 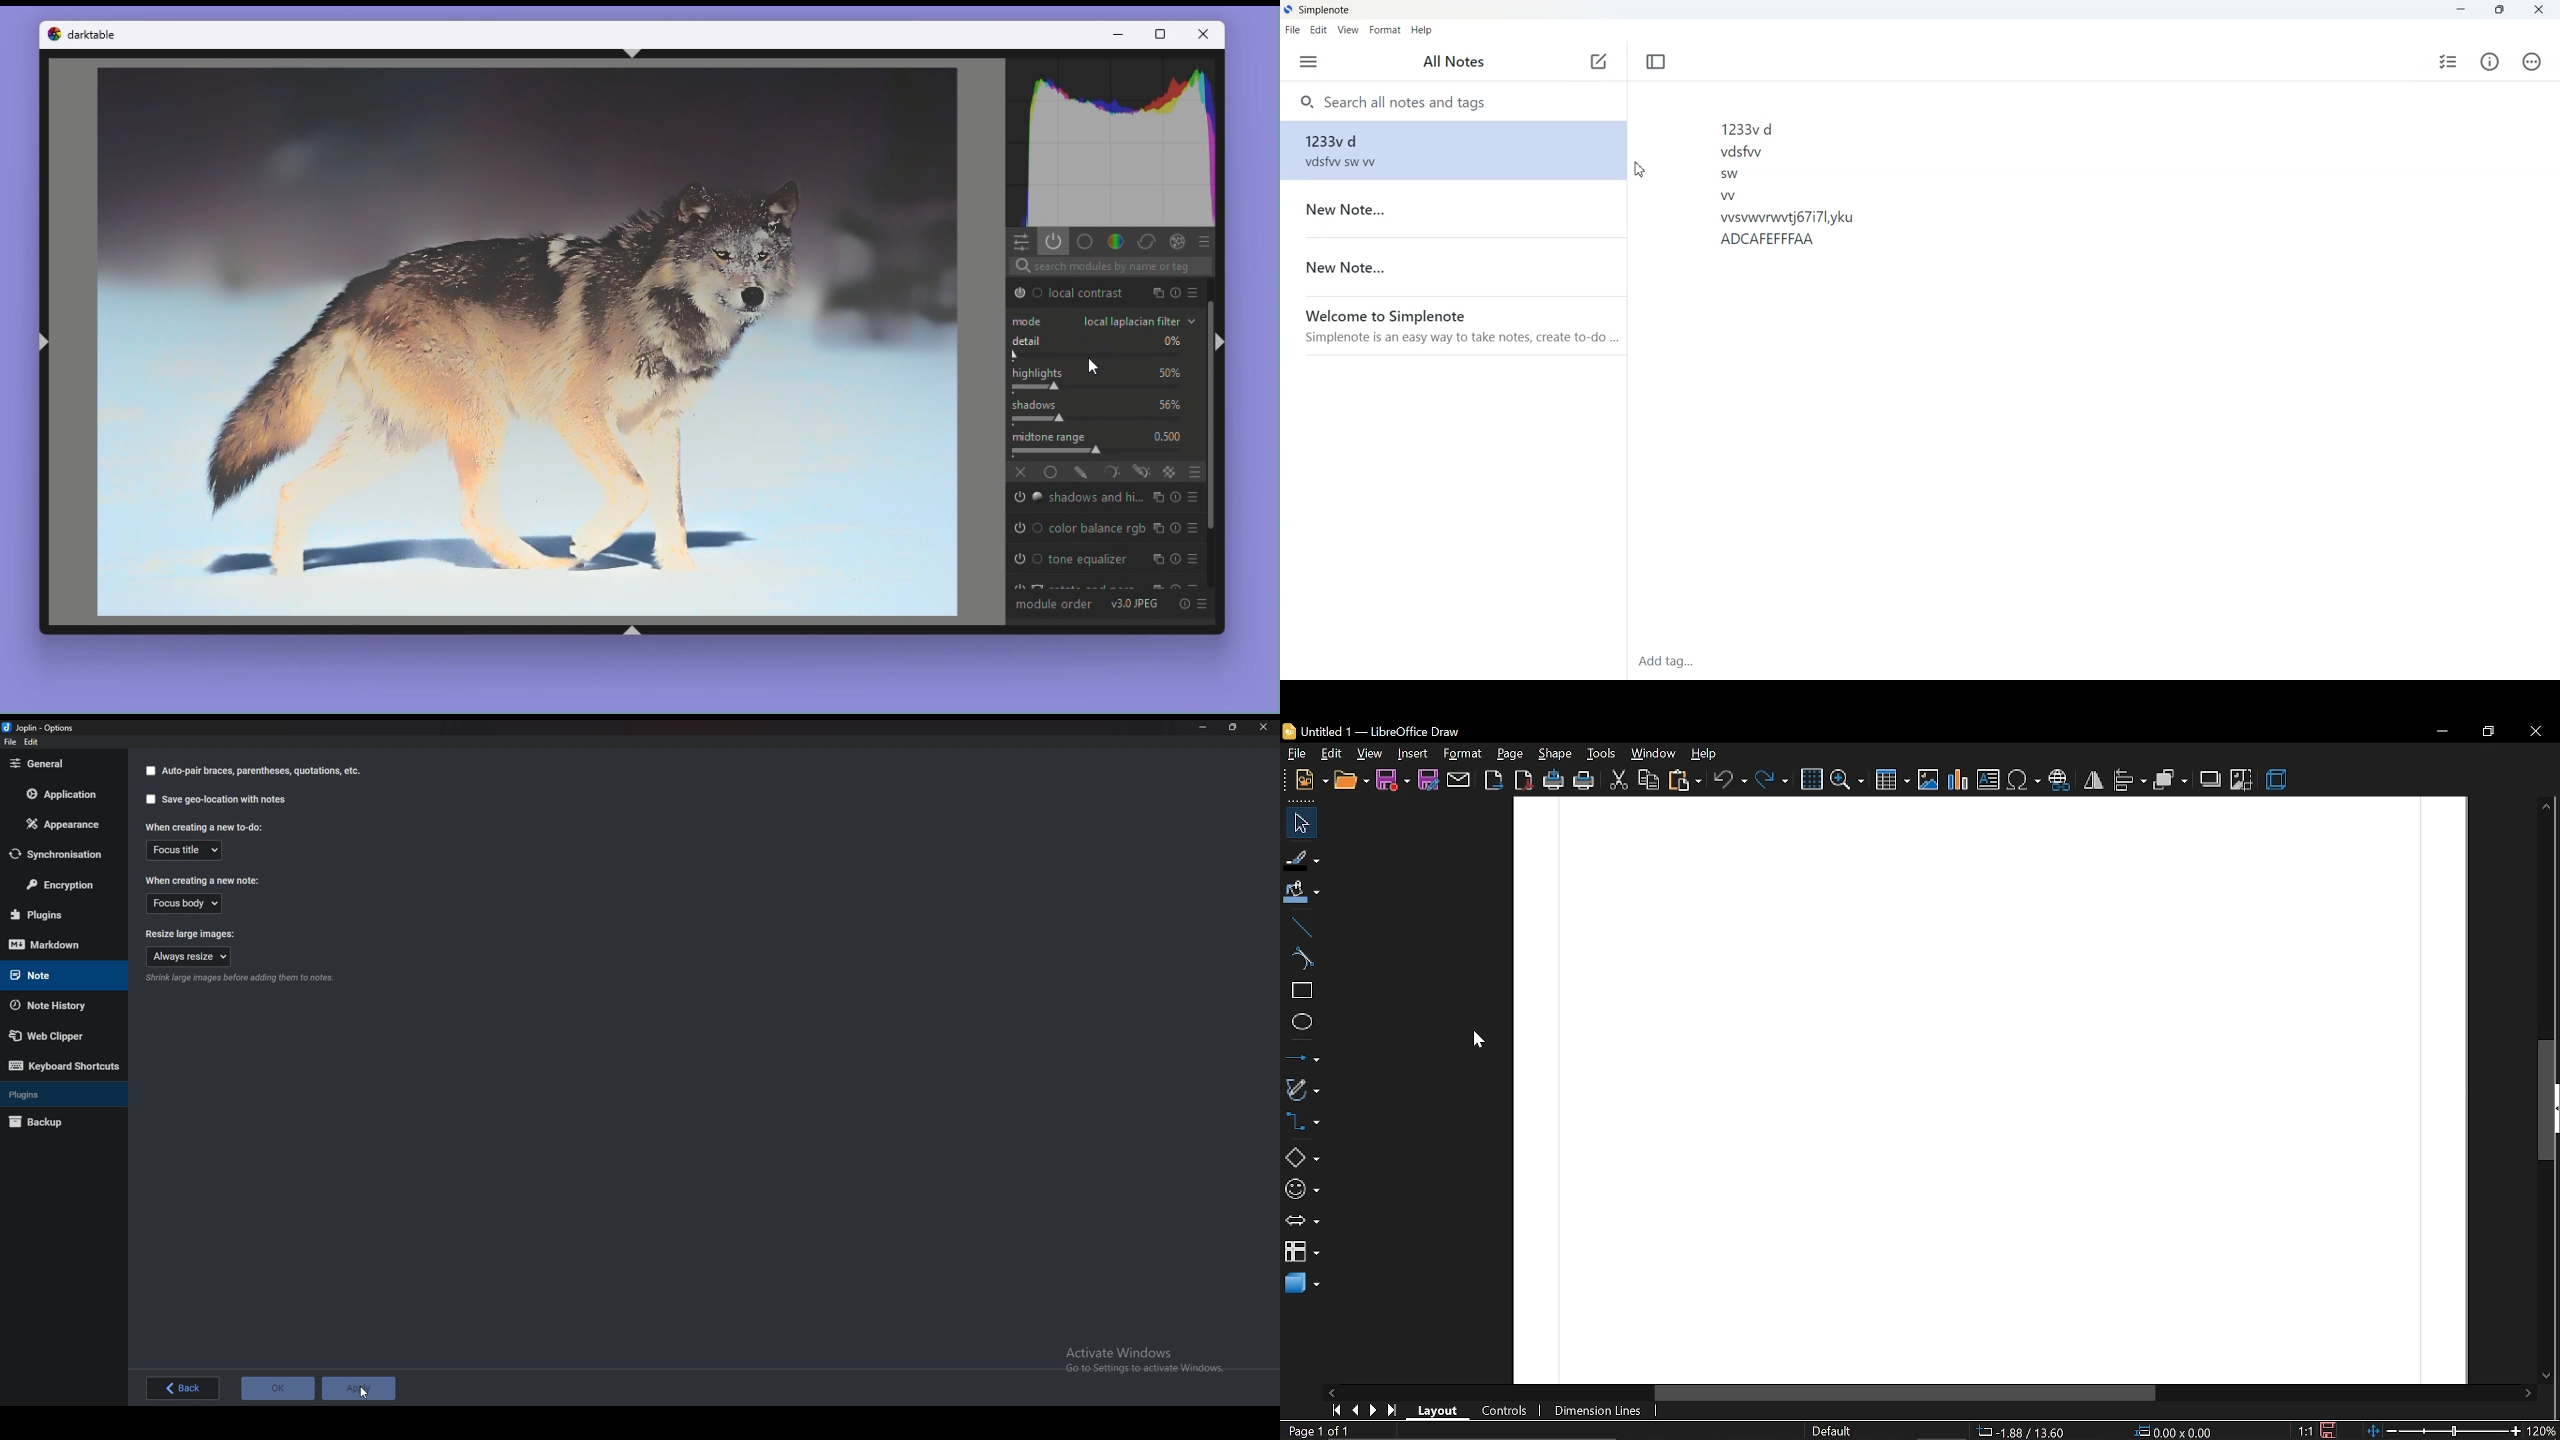 I want to click on back, so click(x=185, y=1389).